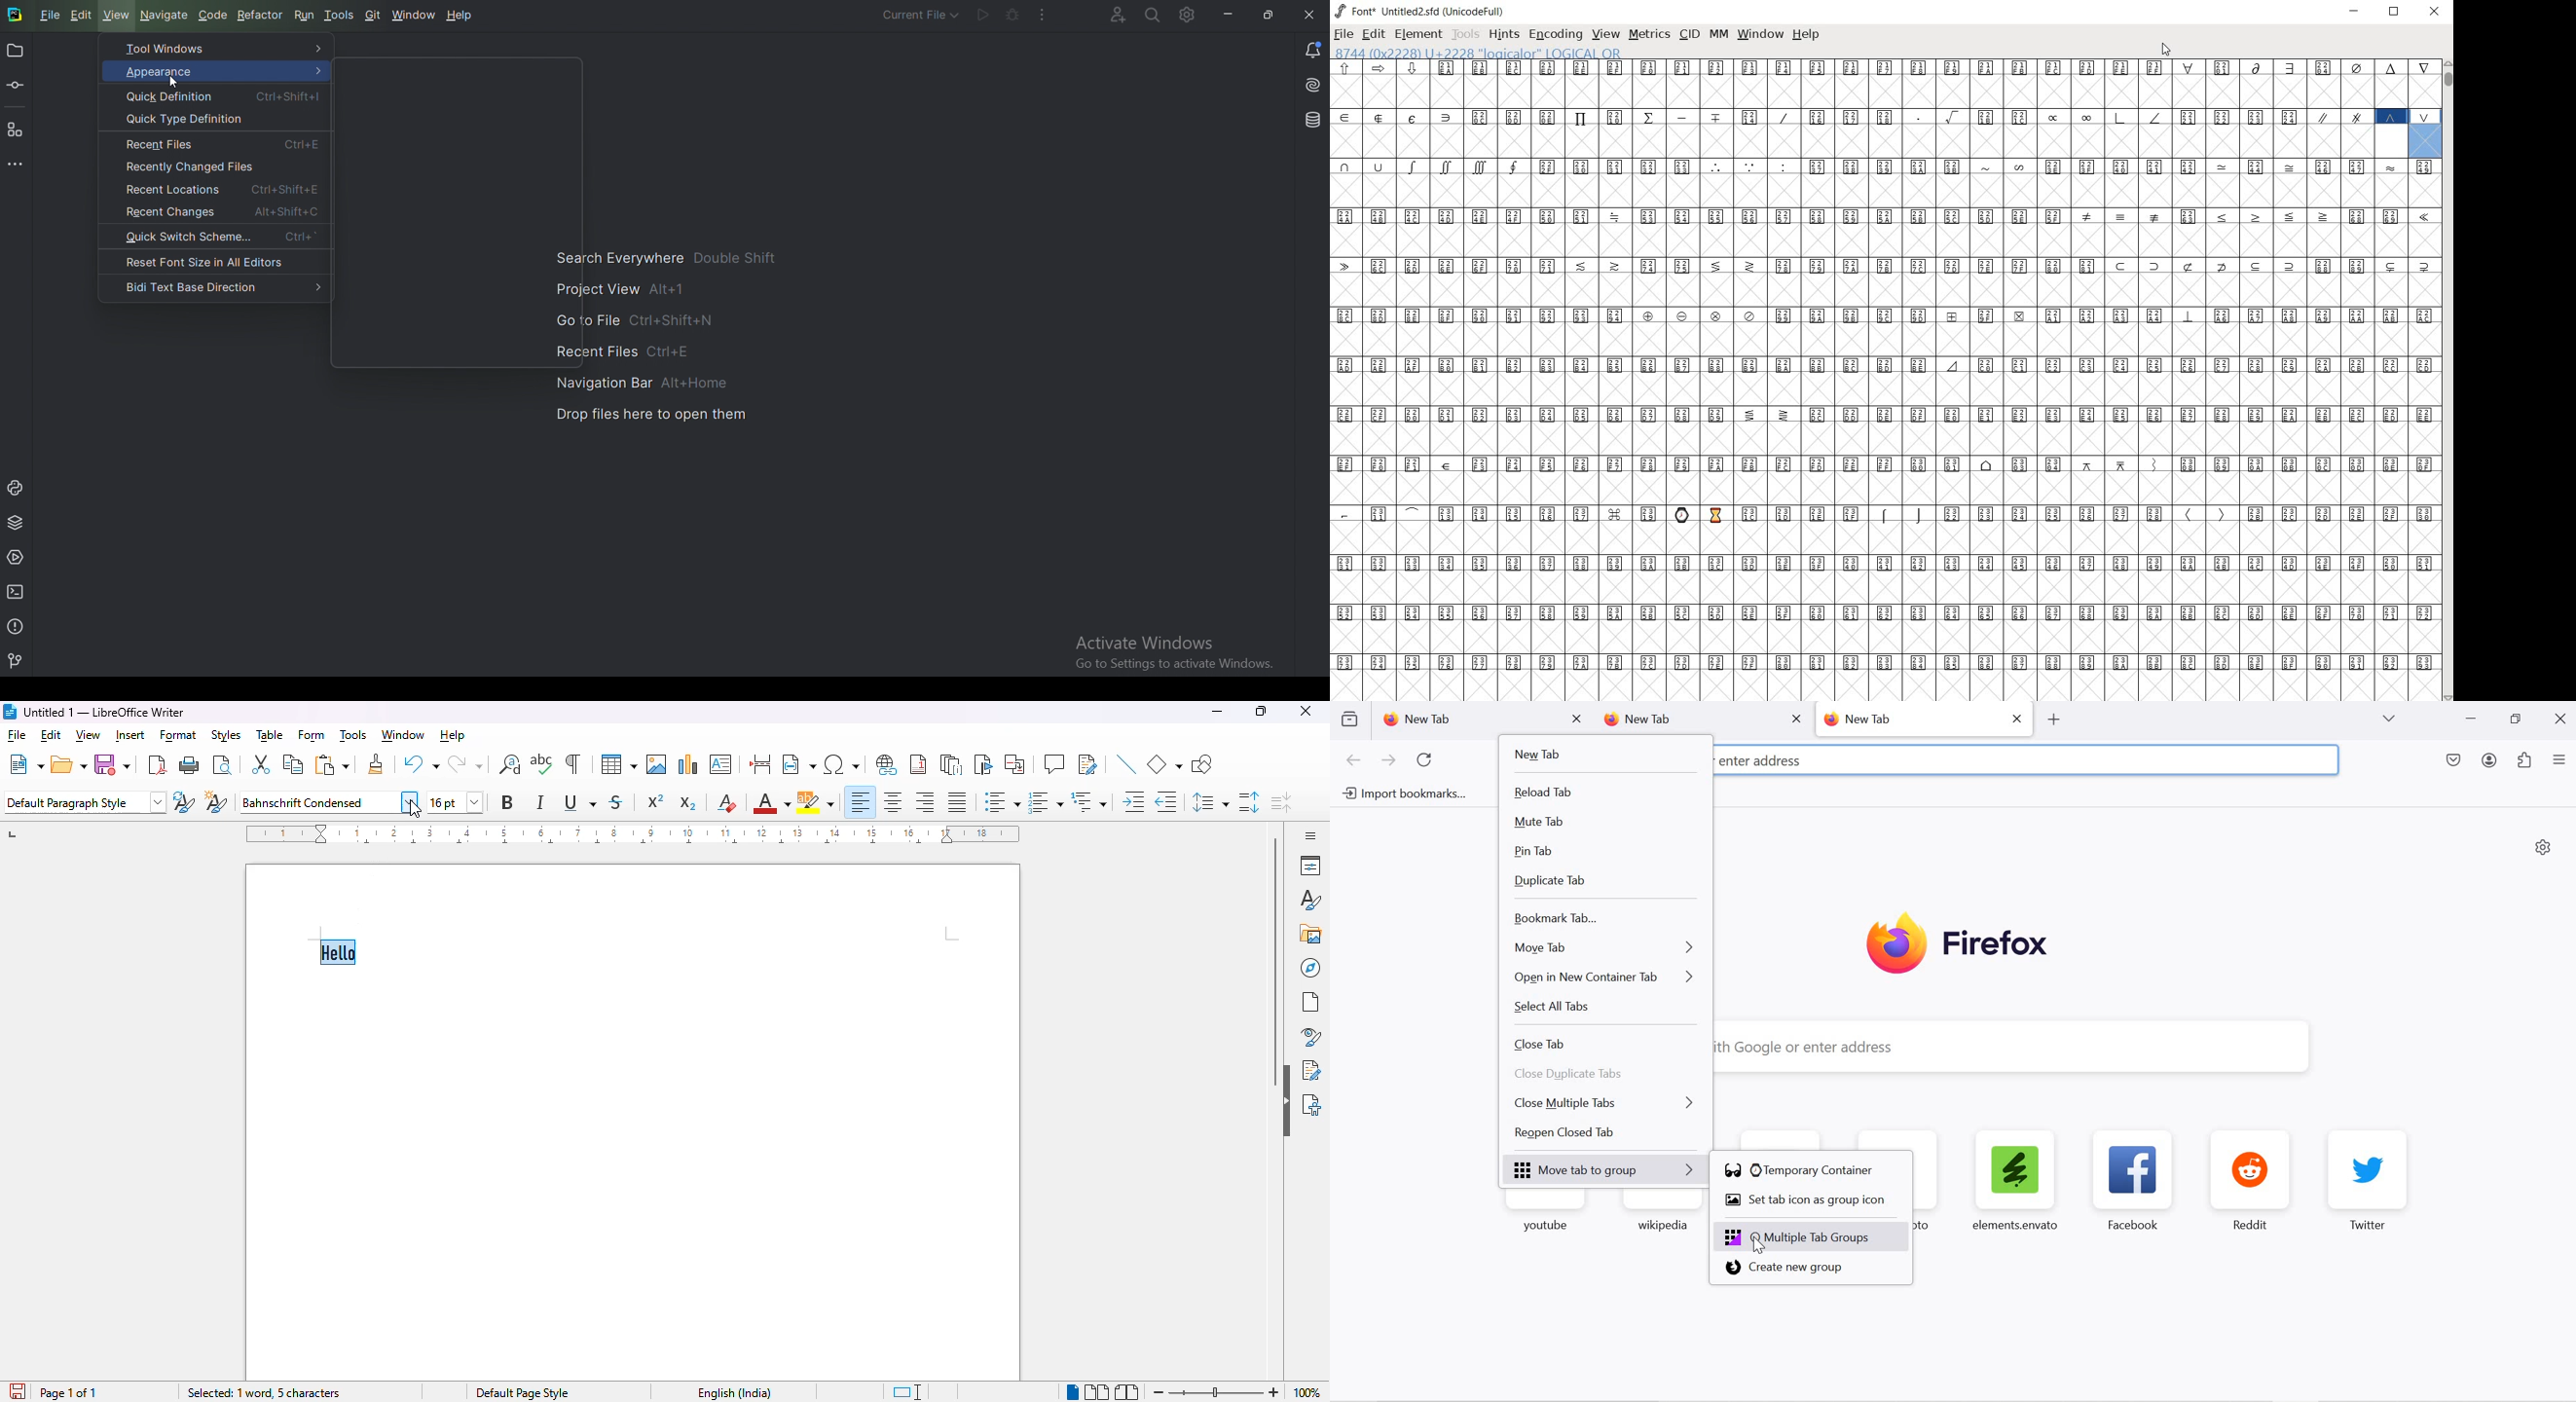 This screenshot has height=1428, width=2576. What do you see at coordinates (213, 14) in the screenshot?
I see `Code` at bounding box center [213, 14].